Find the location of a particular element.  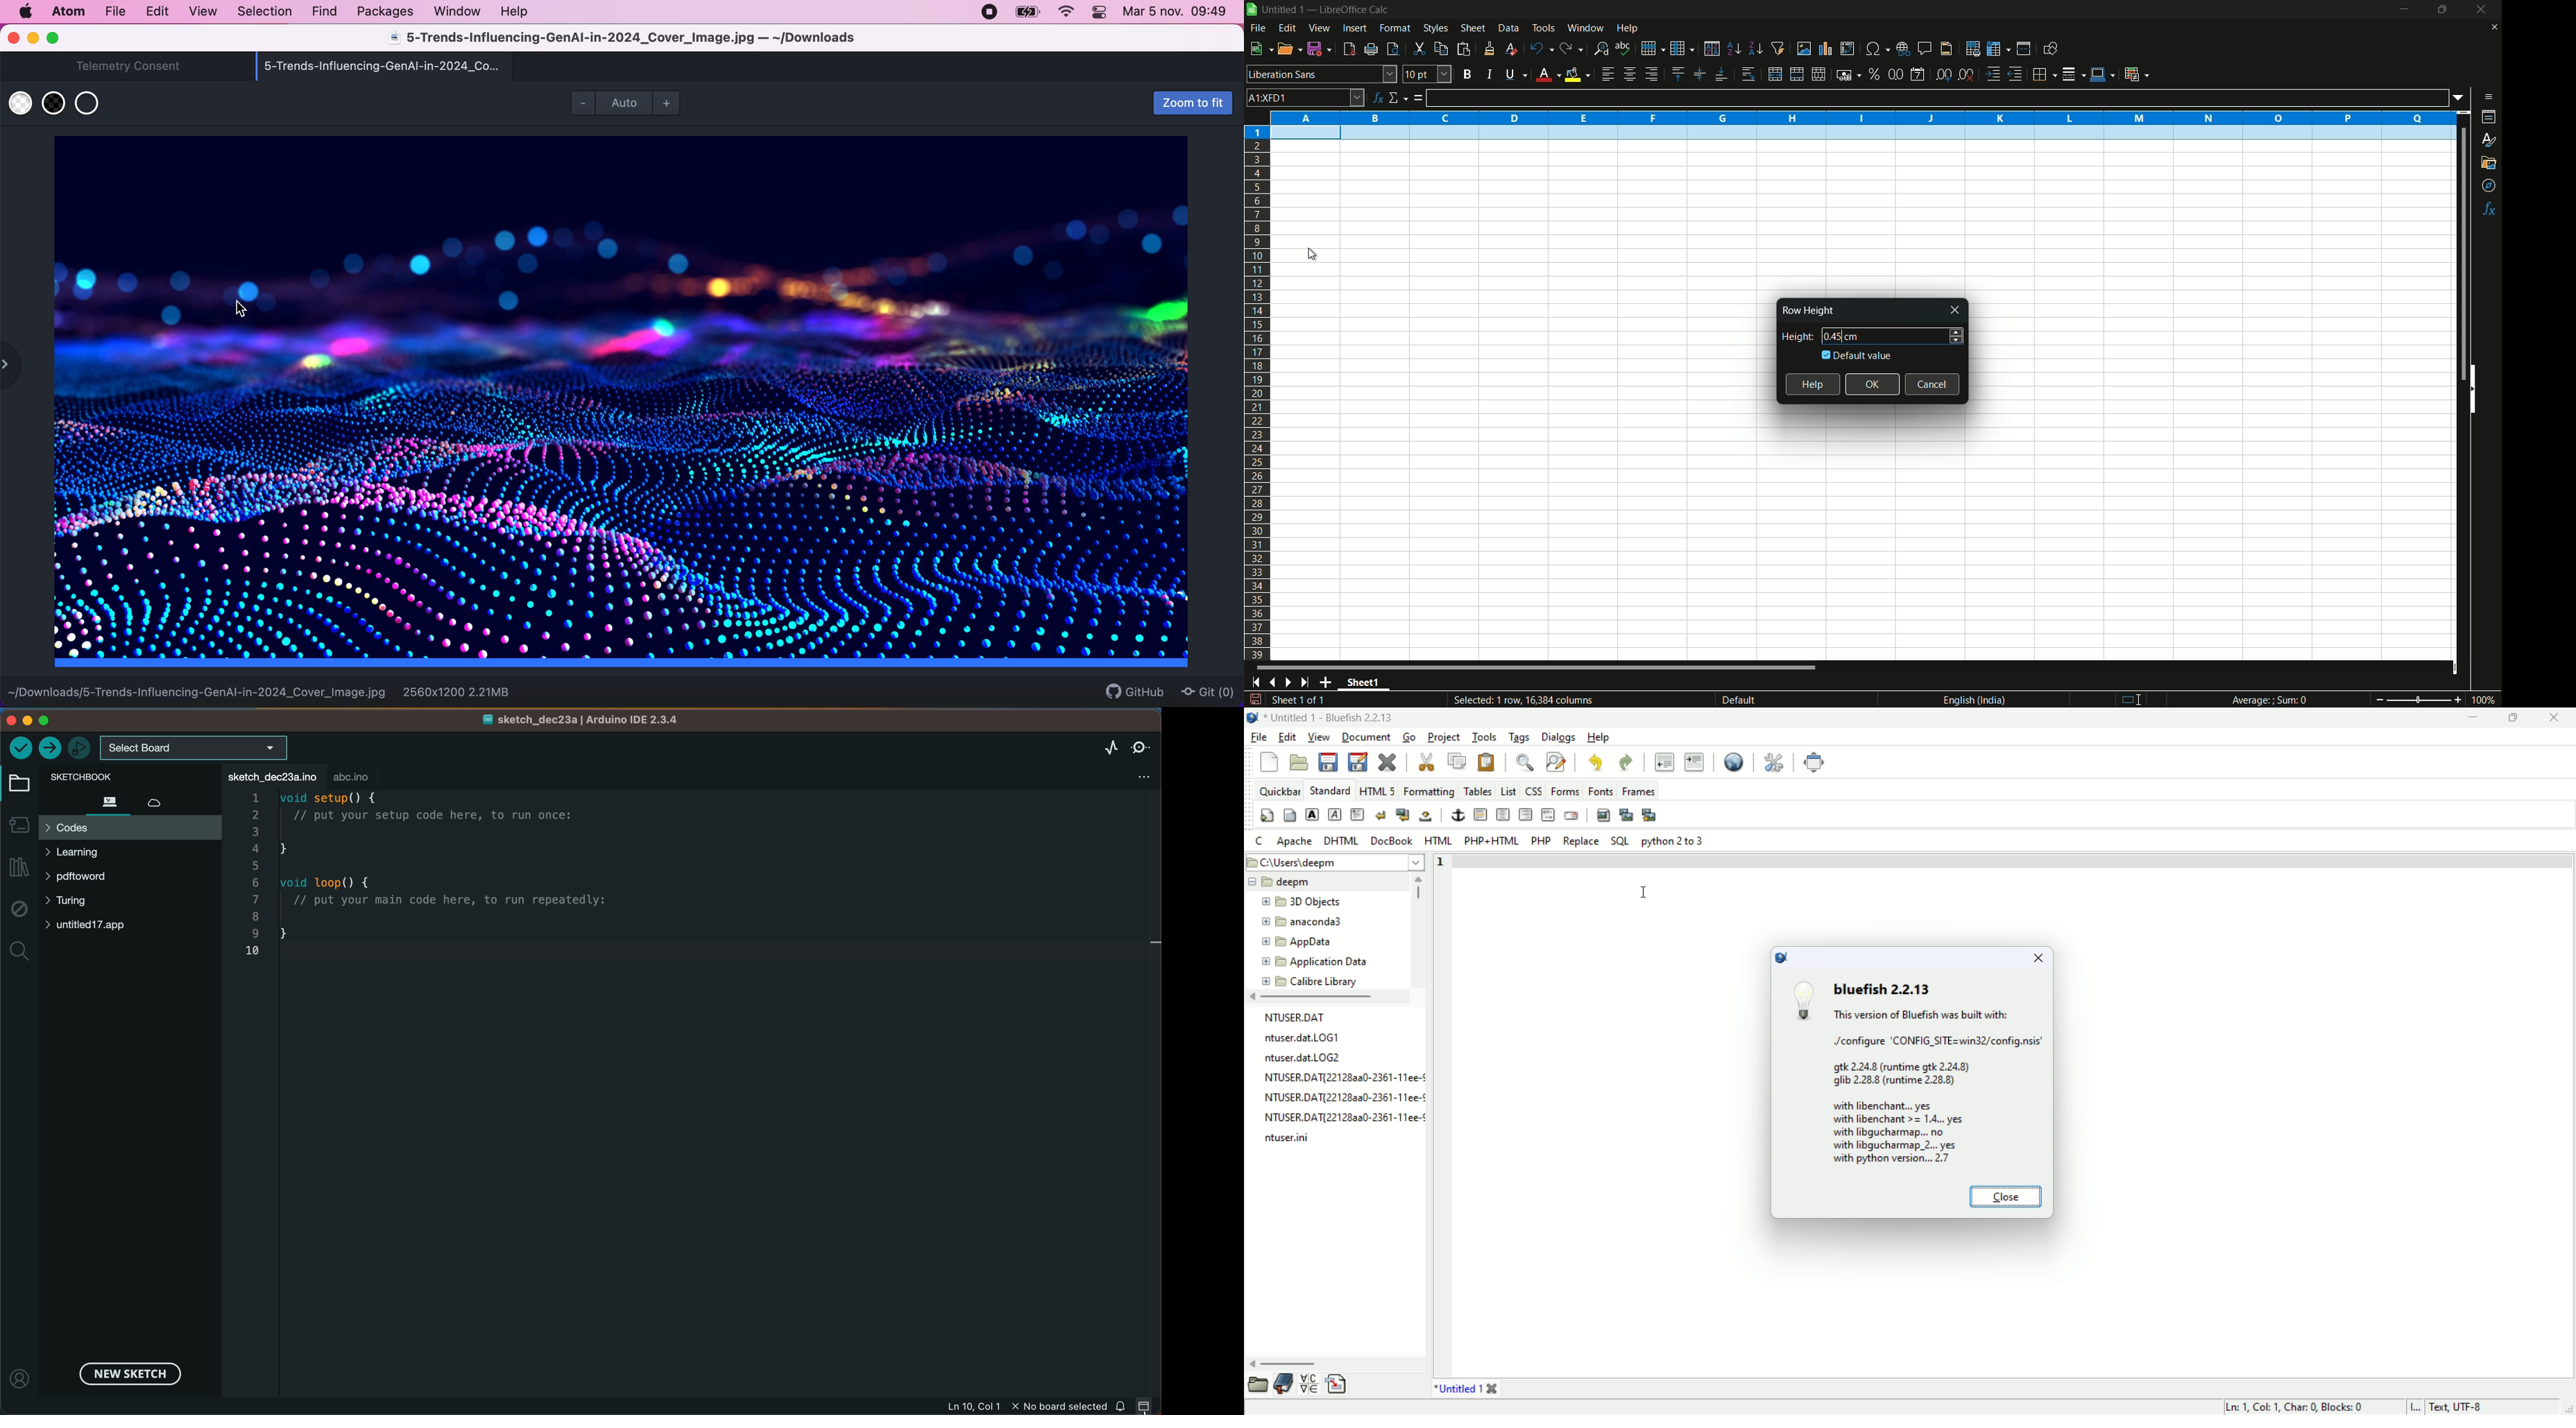

decrease indentation is located at coordinates (2016, 74).